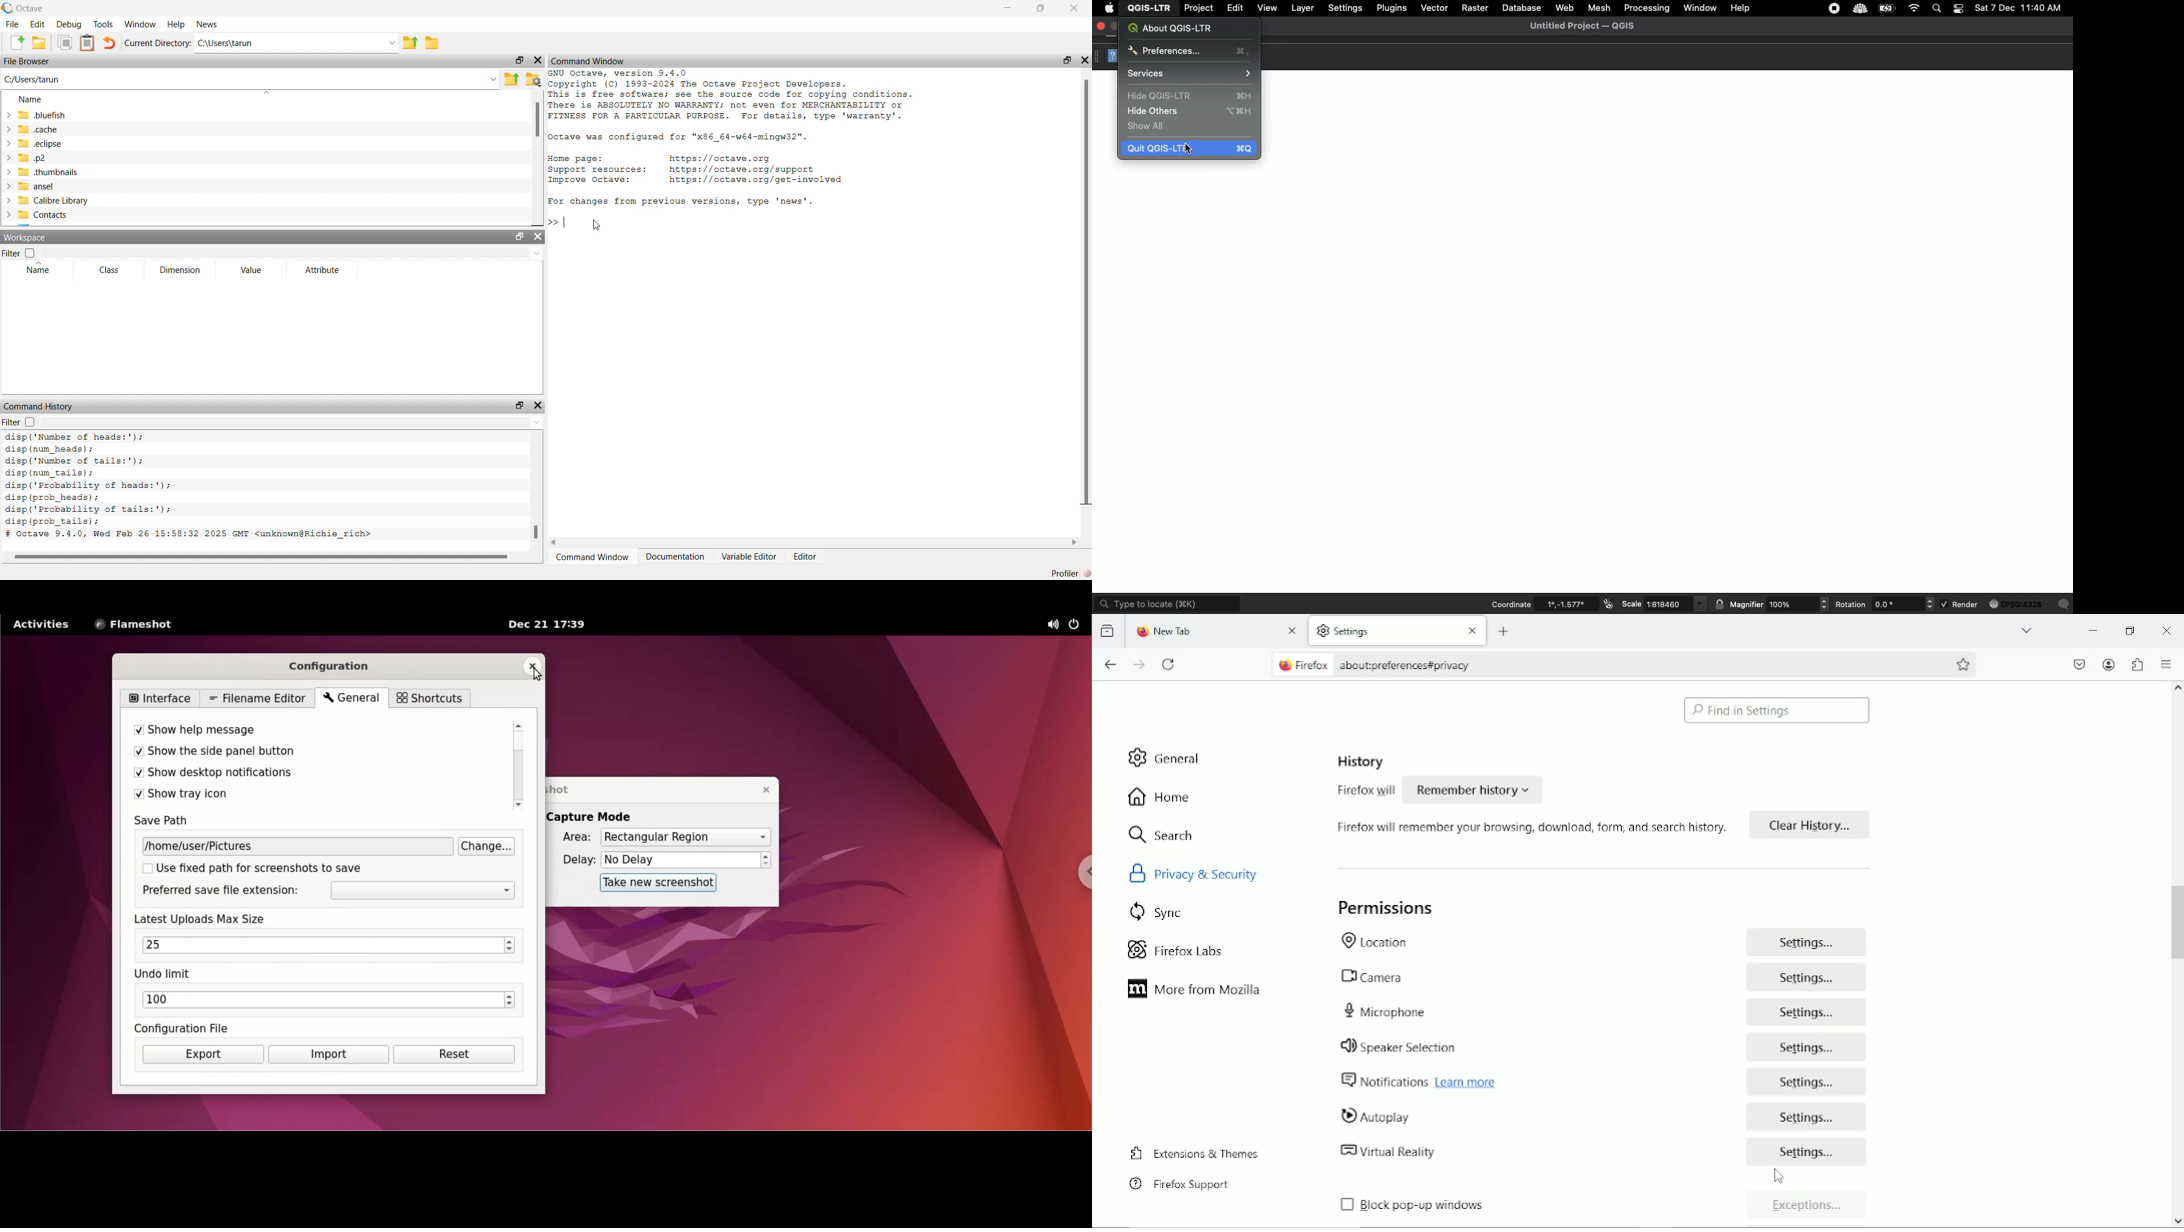  Describe the element at coordinates (1436, 8) in the screenshot. I see `Vector` at that location.